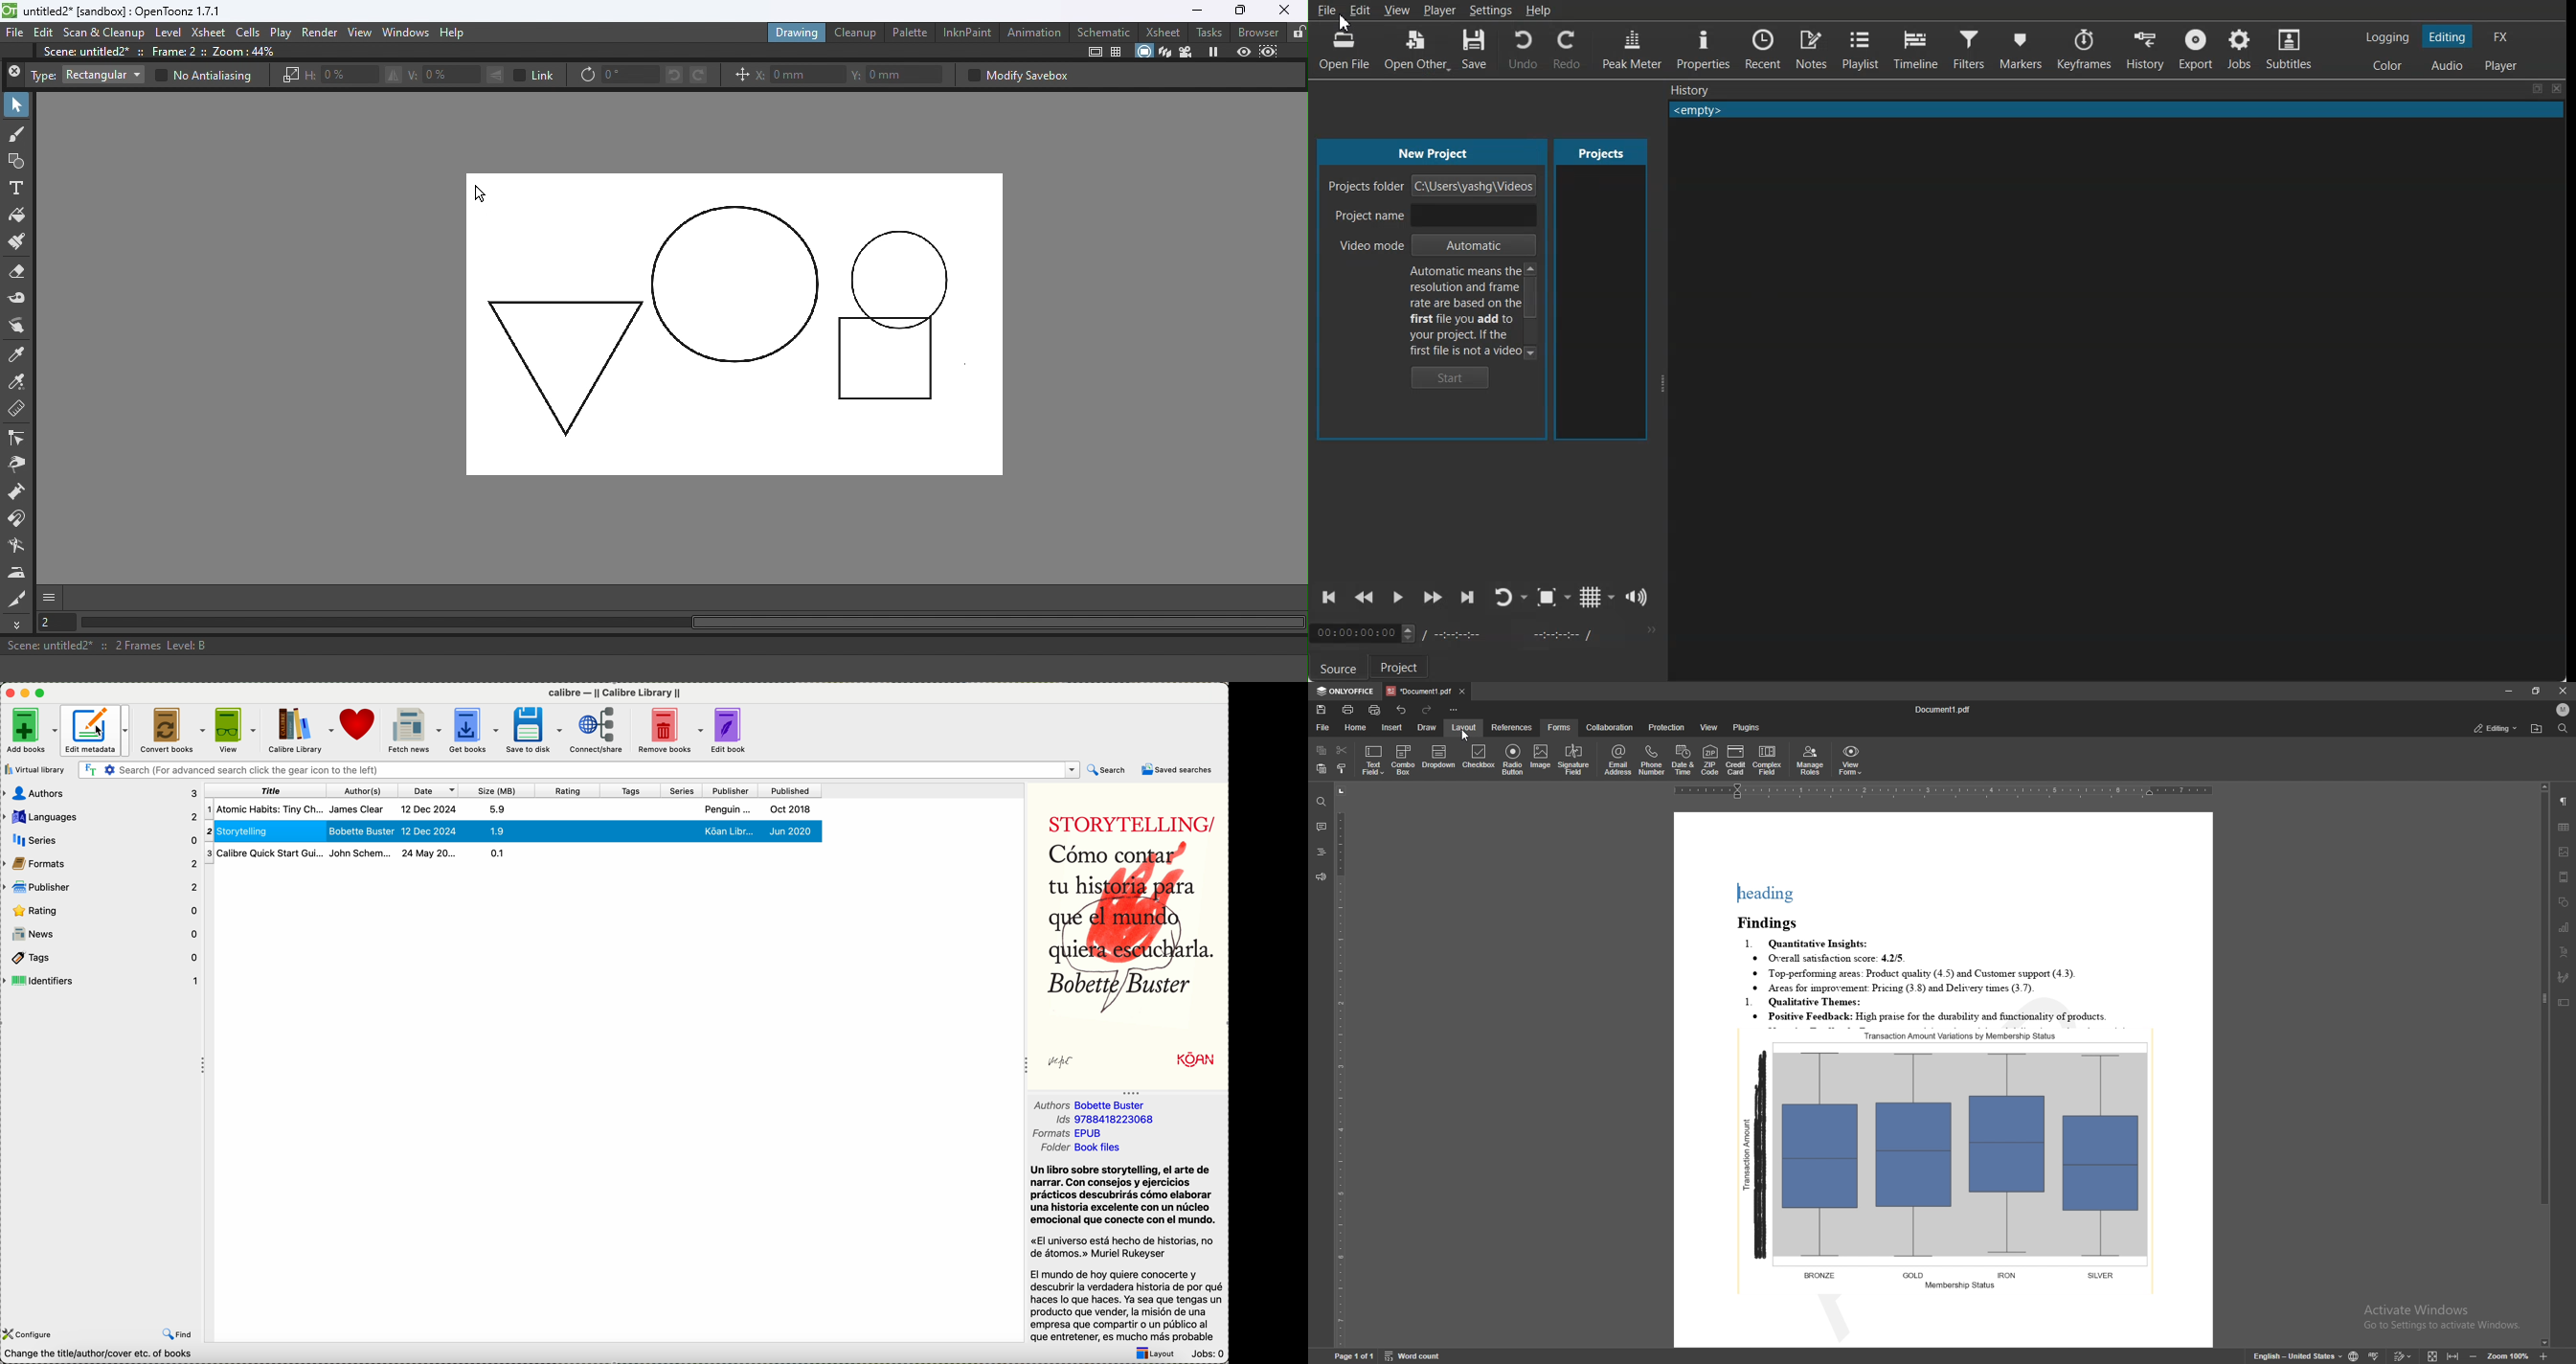 This screenshot has width=2576, height=1372. Describe the element at coordinates (499, 791) in the screenshot. I see `size` at that location.